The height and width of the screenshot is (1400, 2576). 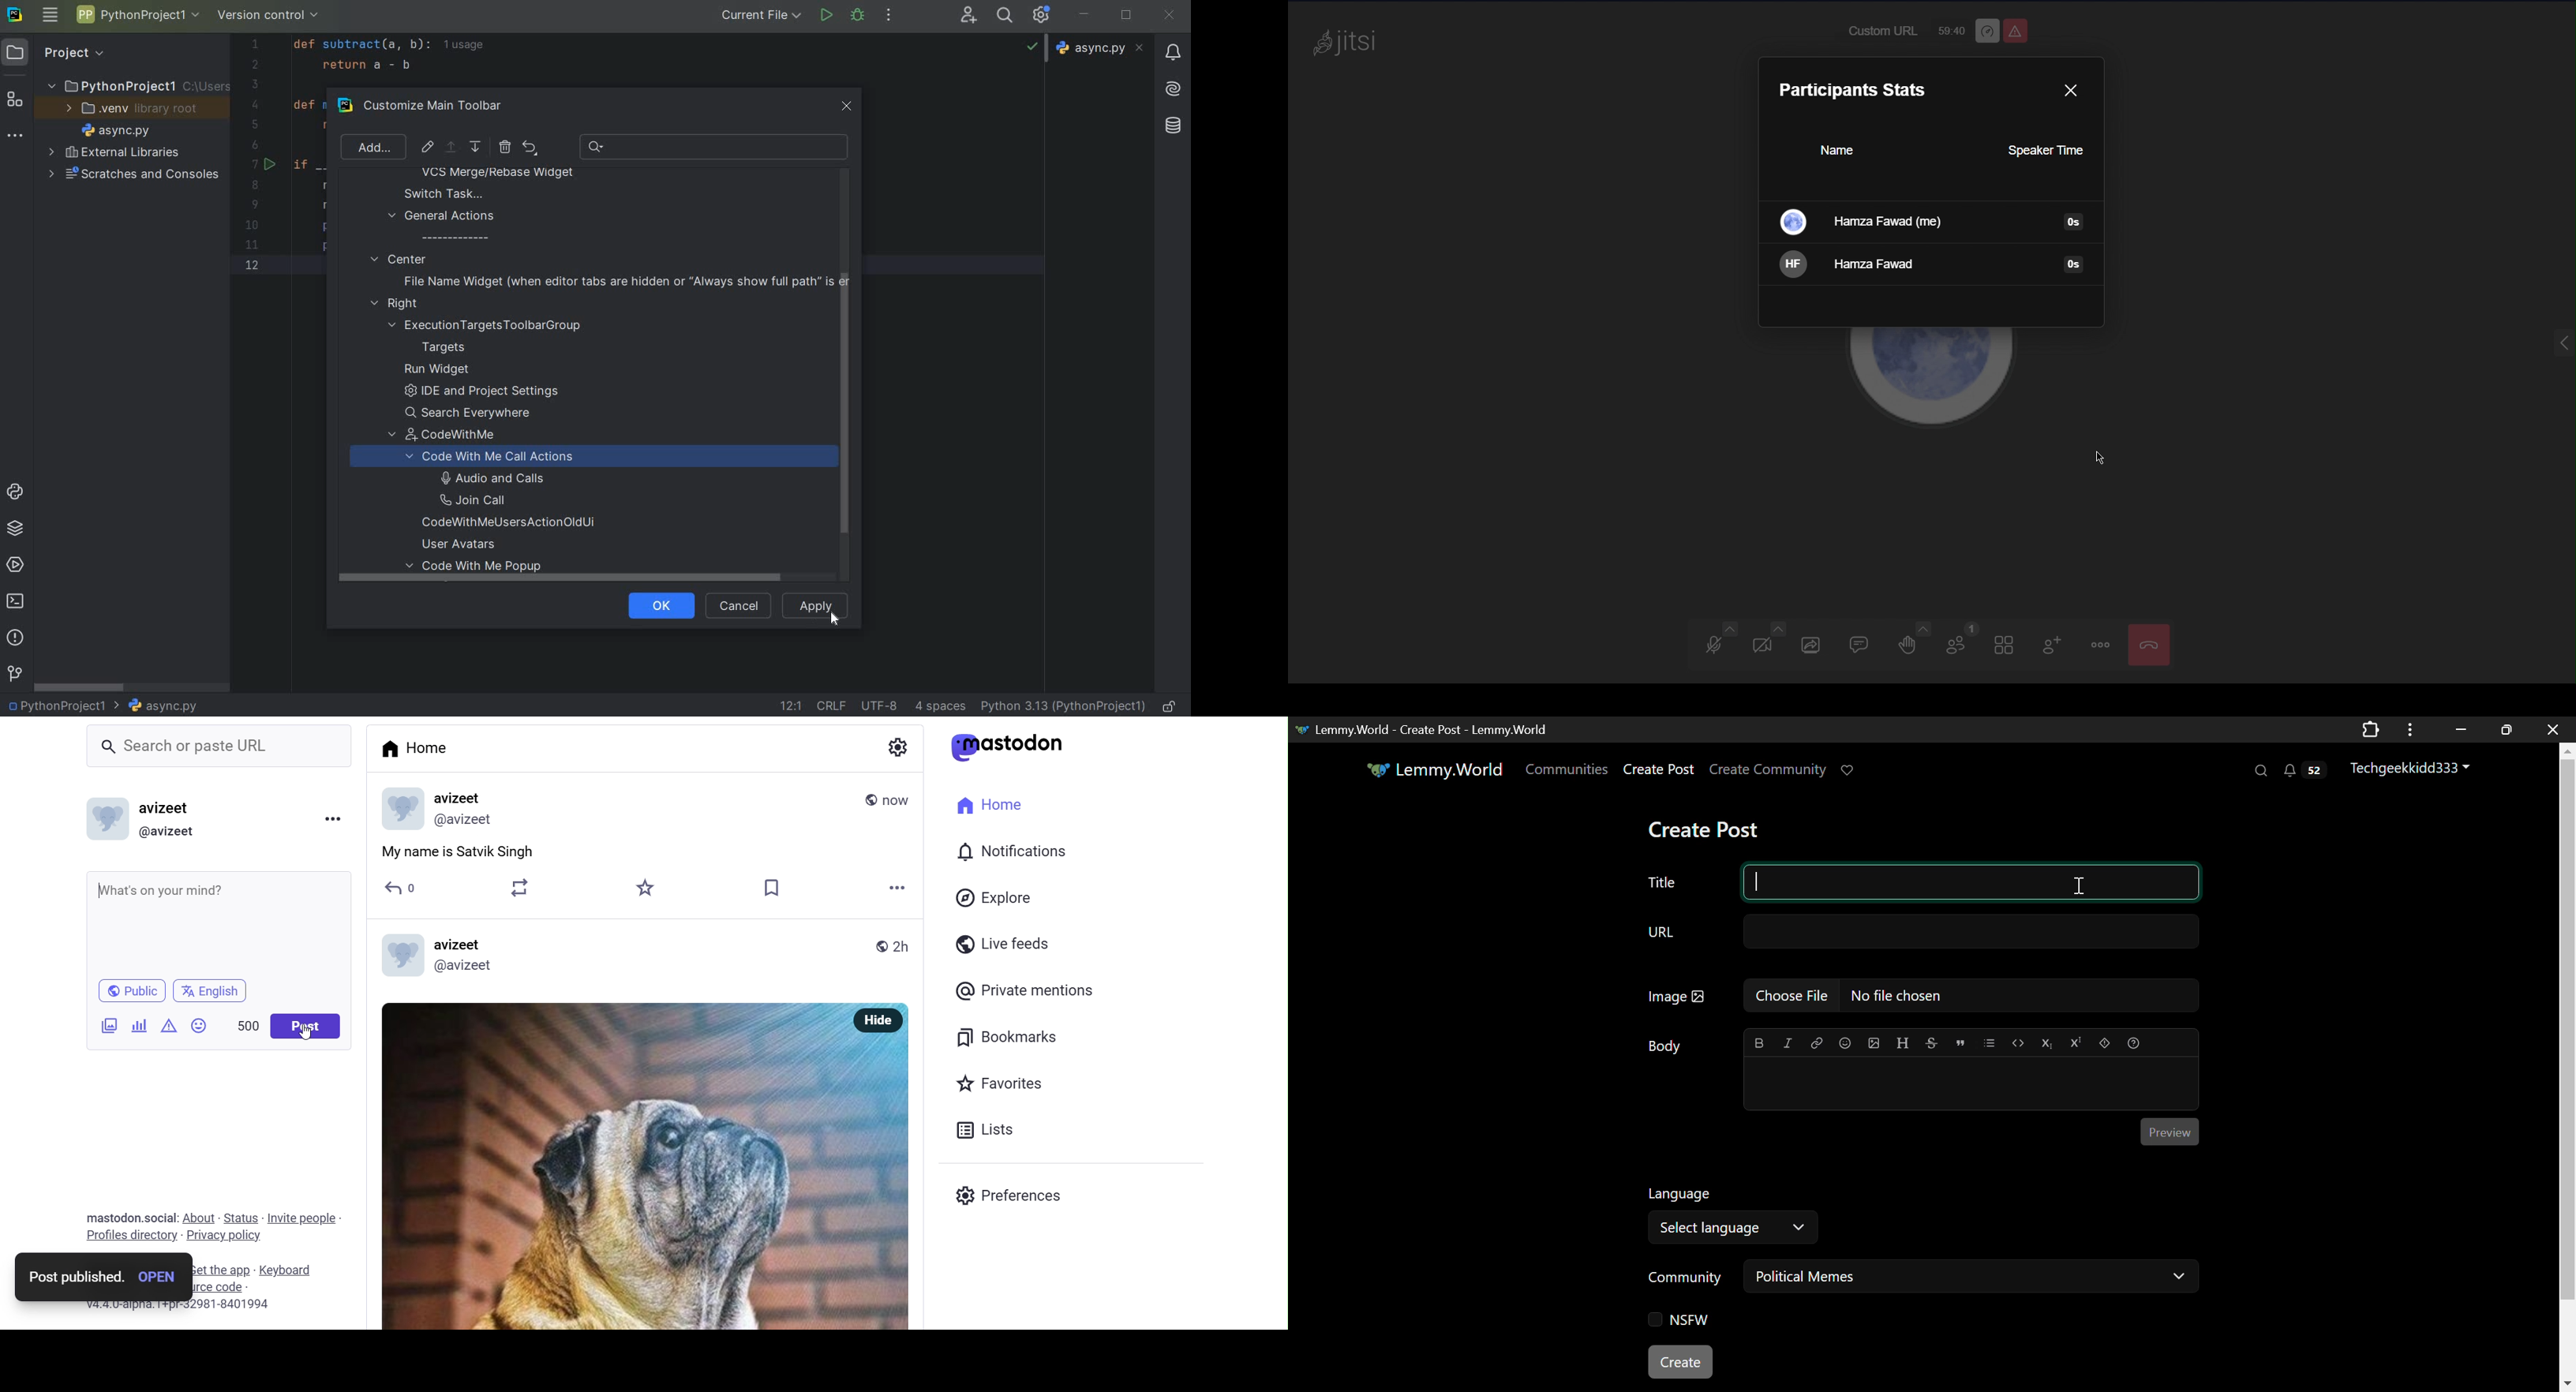 I want to click on  English, so click(x=212, y=990).